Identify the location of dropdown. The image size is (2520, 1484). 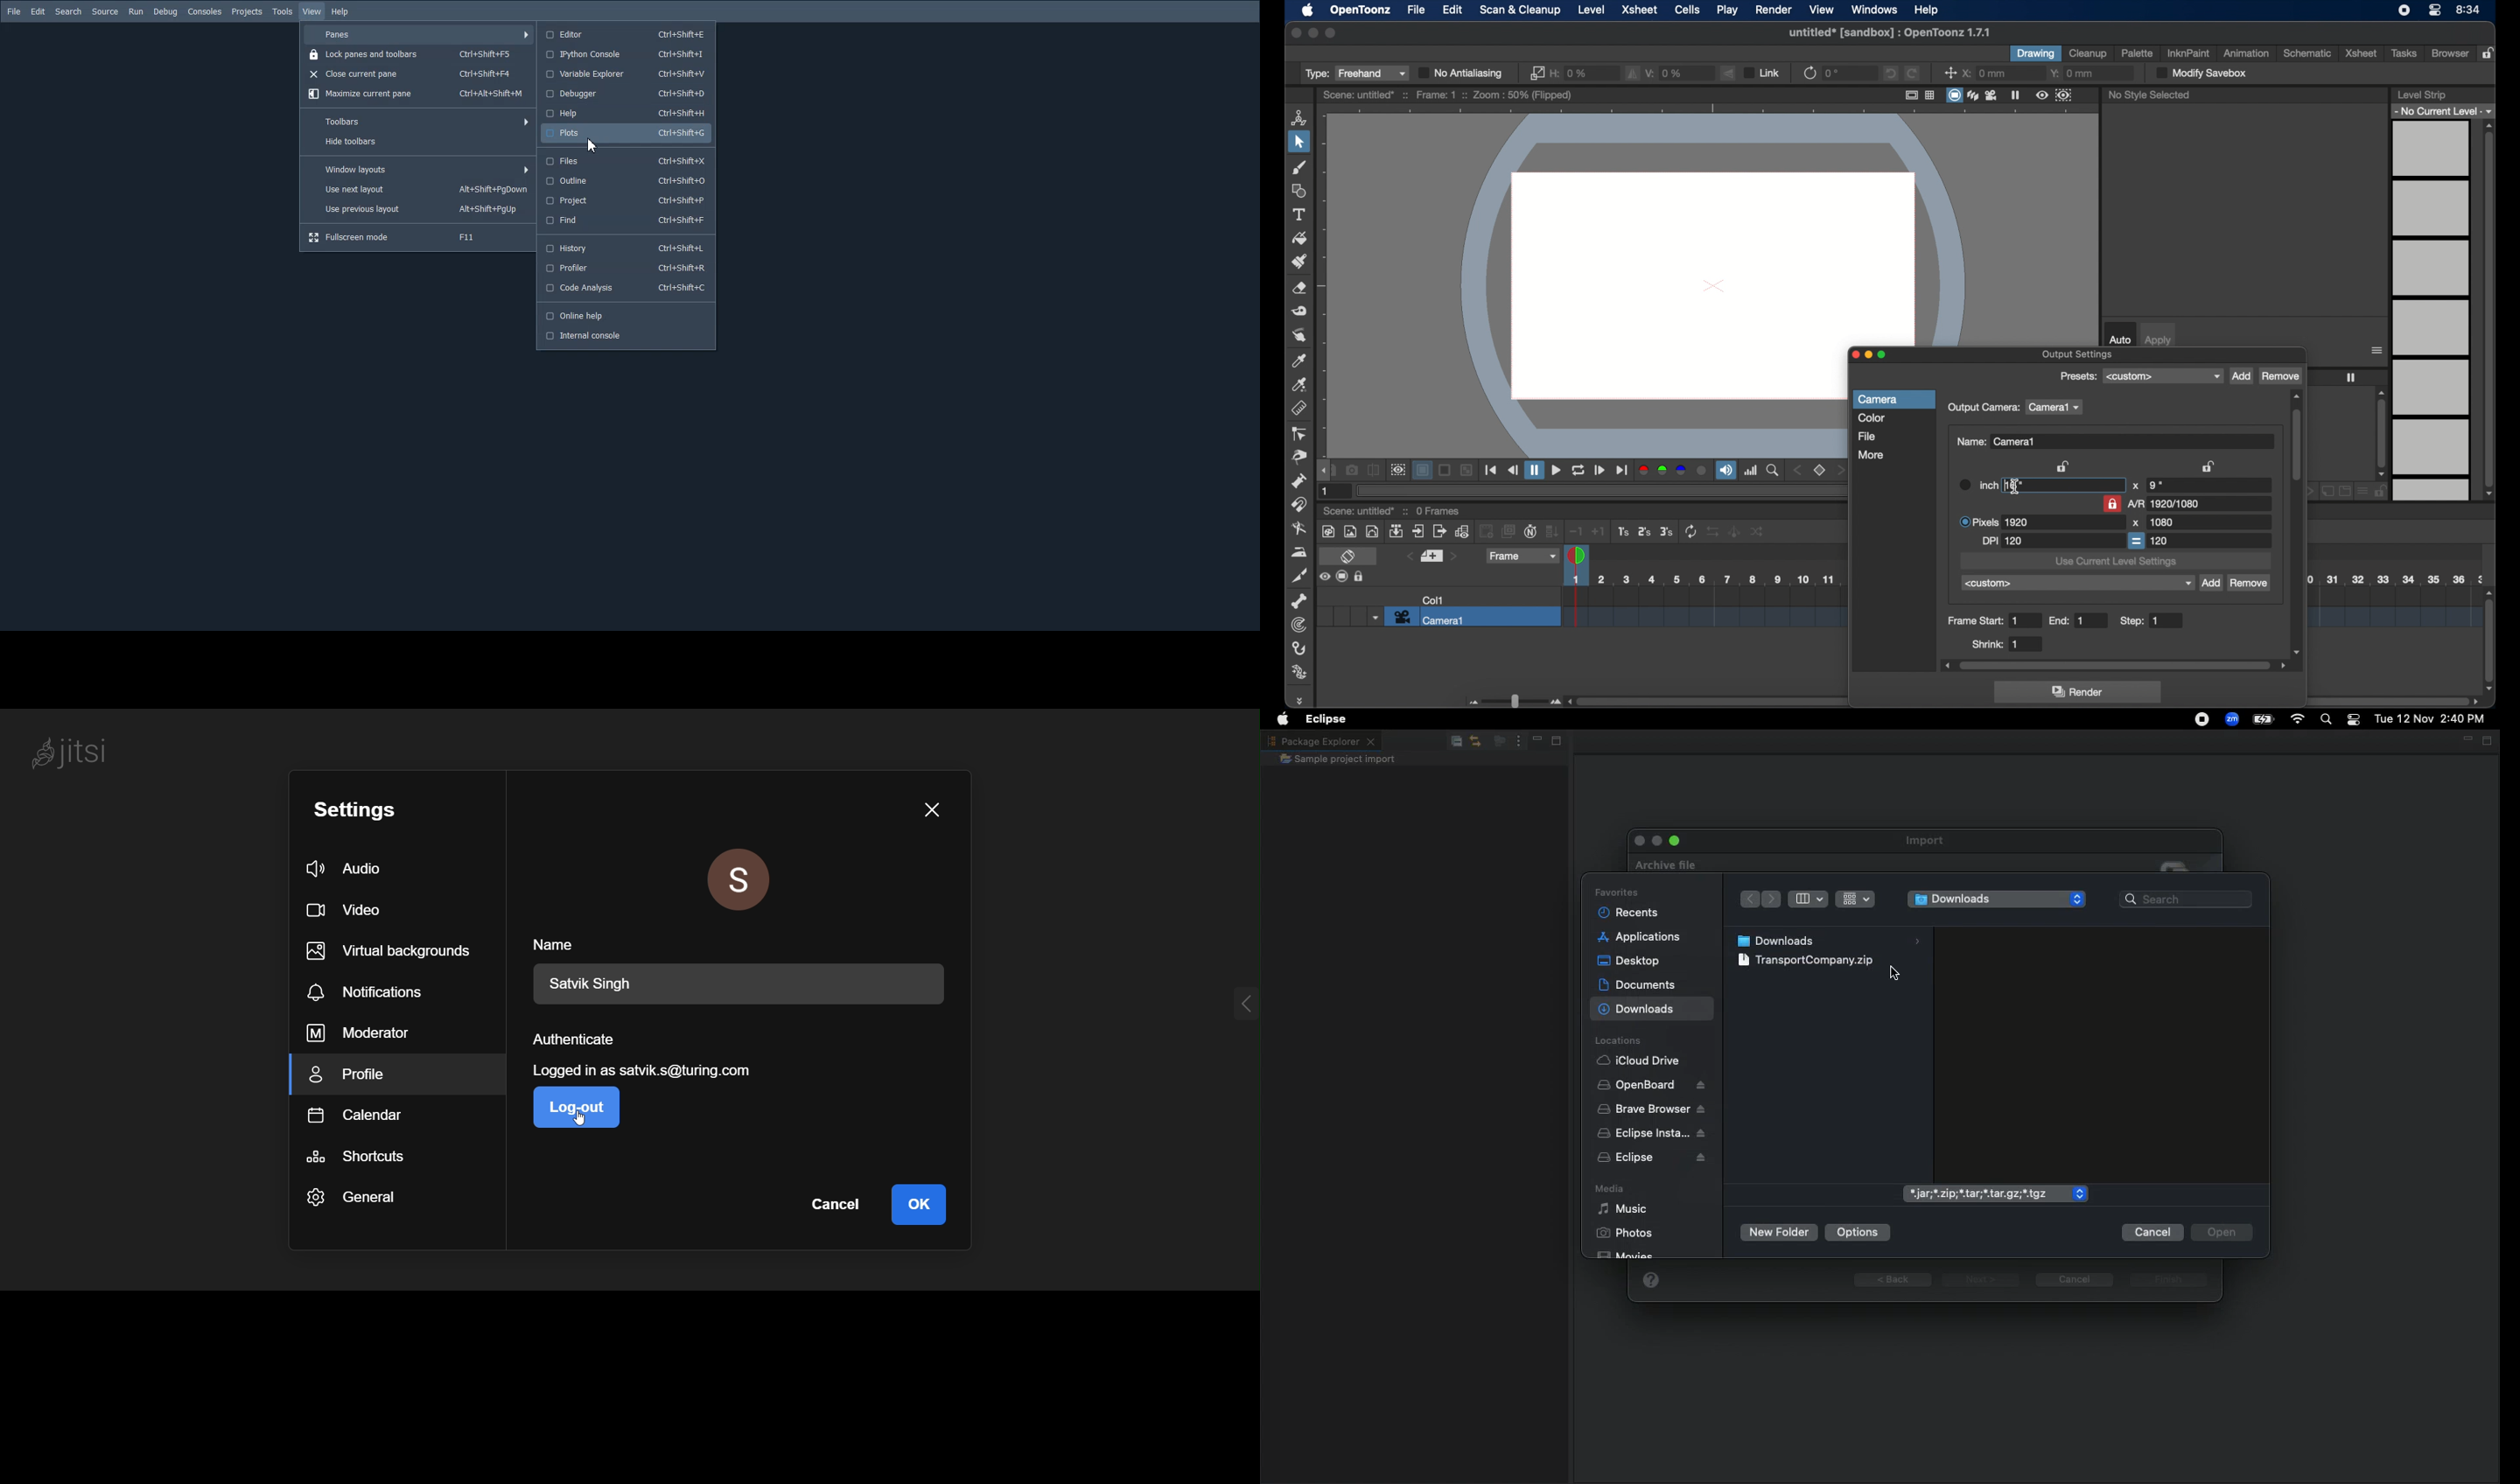
(1374, 617).